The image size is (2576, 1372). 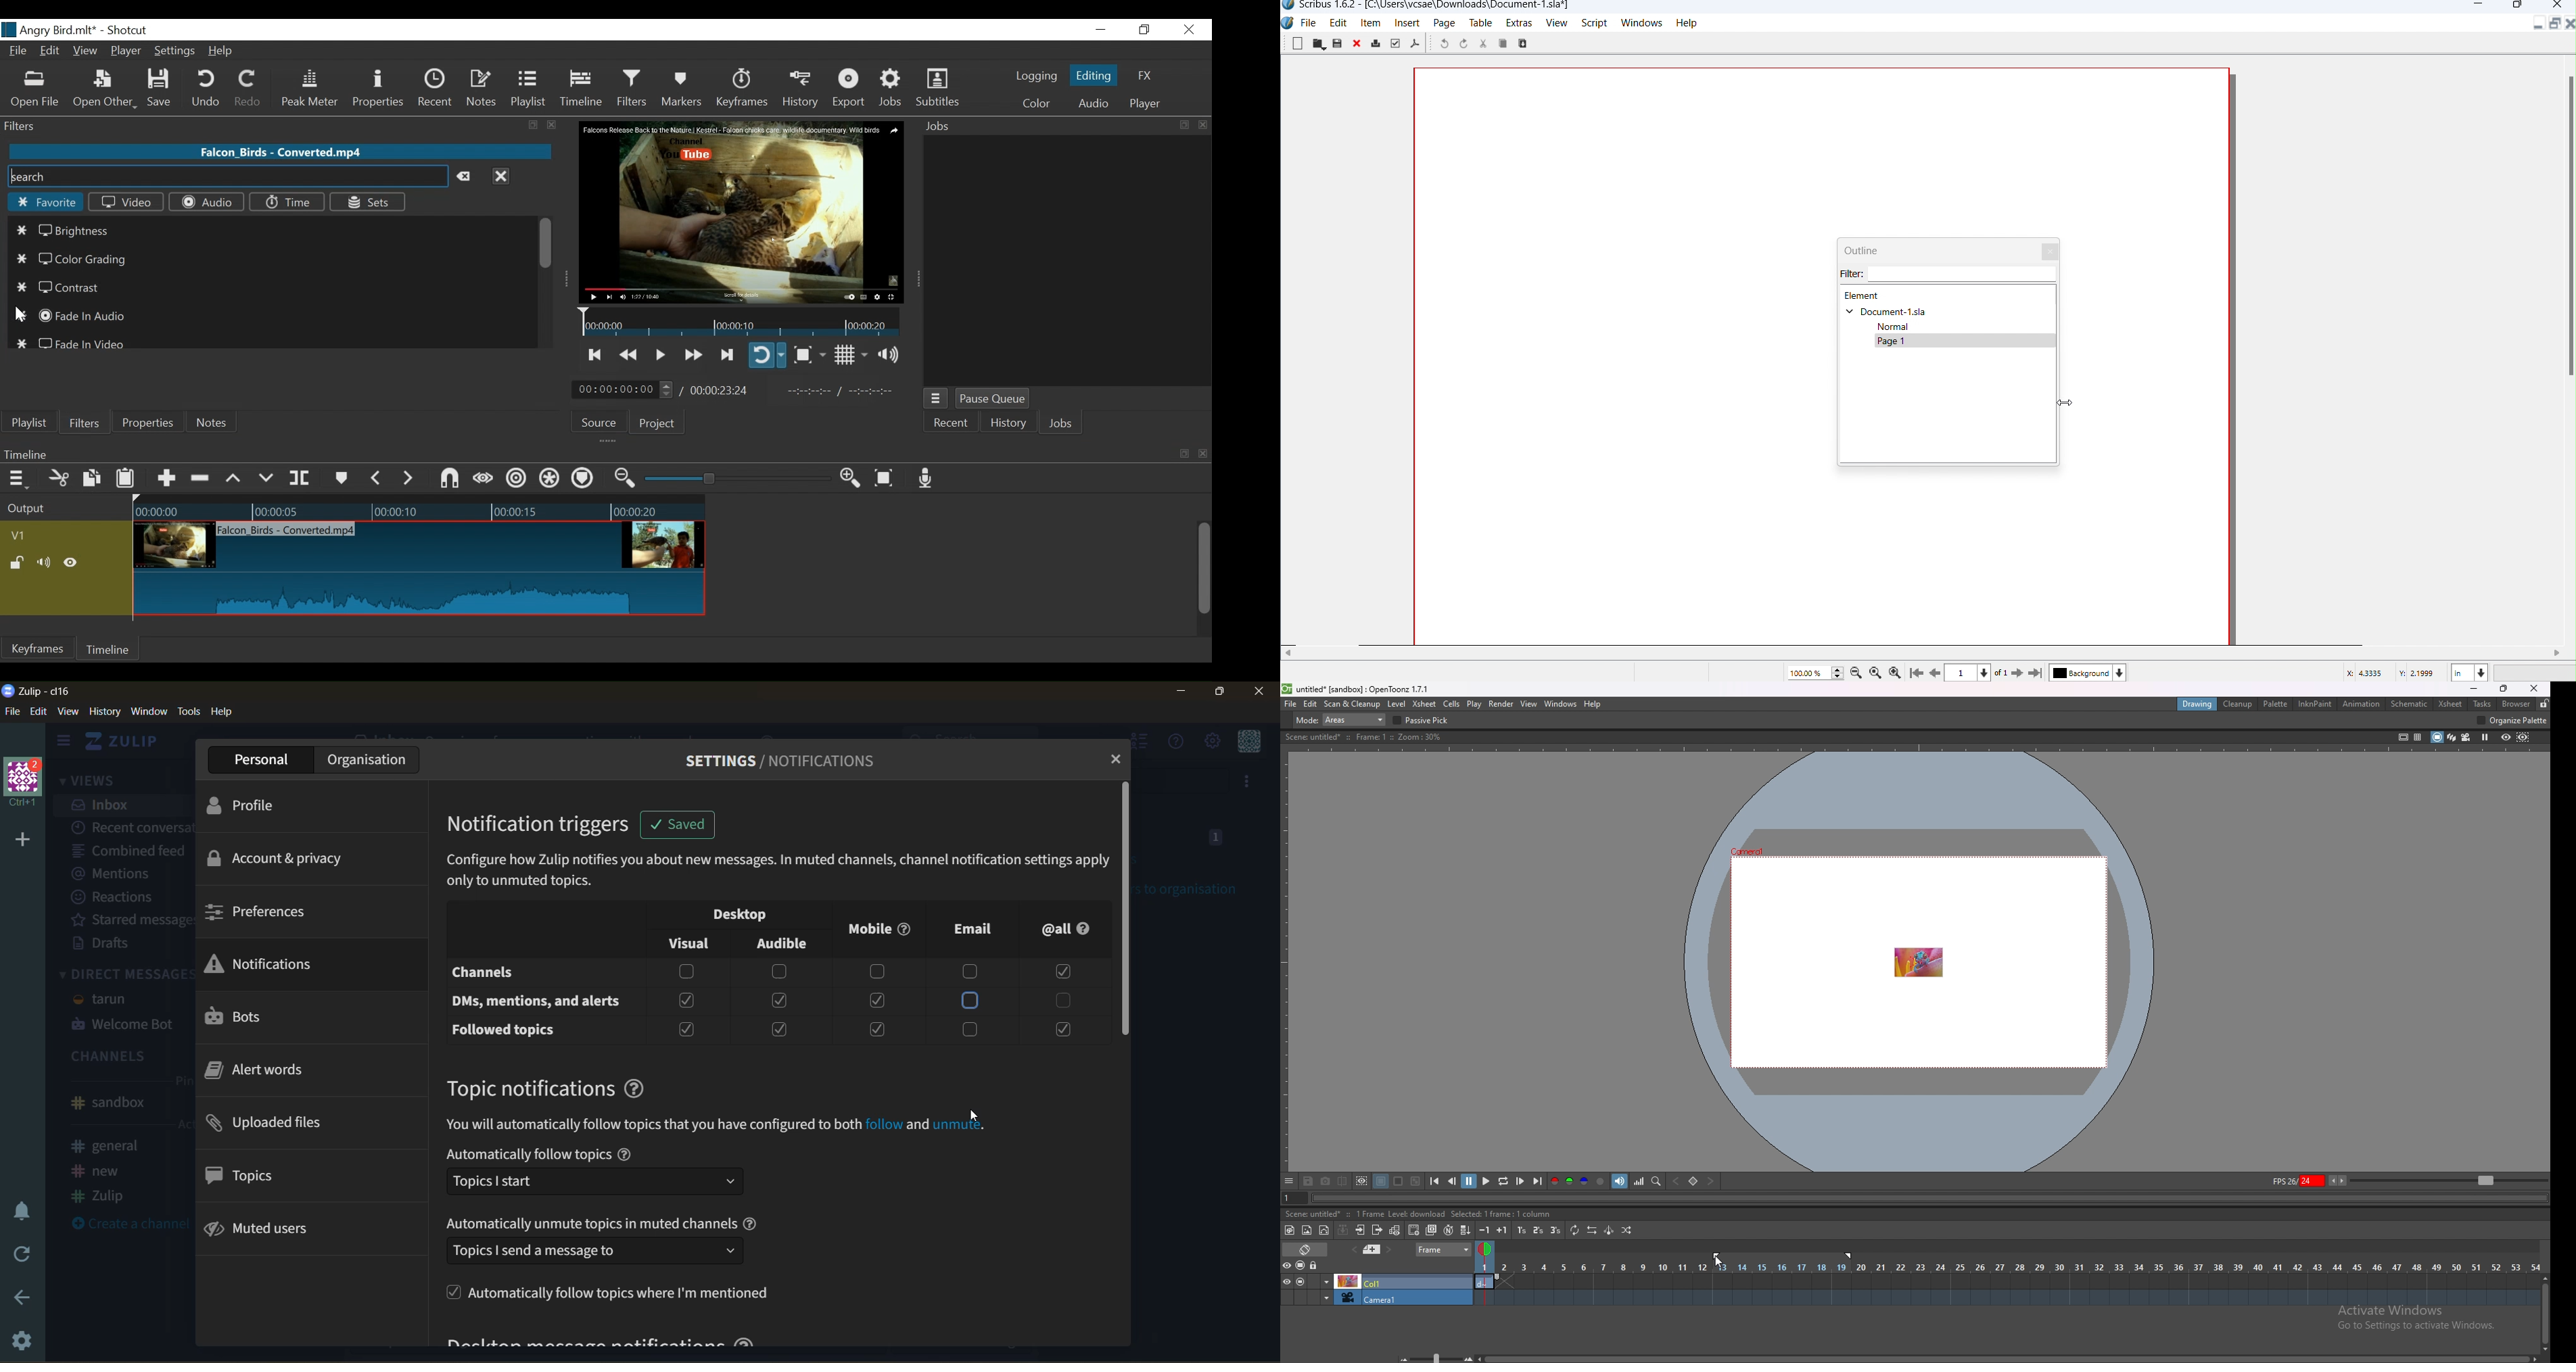 I want to click on topic notifications, so click(x=560, y=1086).